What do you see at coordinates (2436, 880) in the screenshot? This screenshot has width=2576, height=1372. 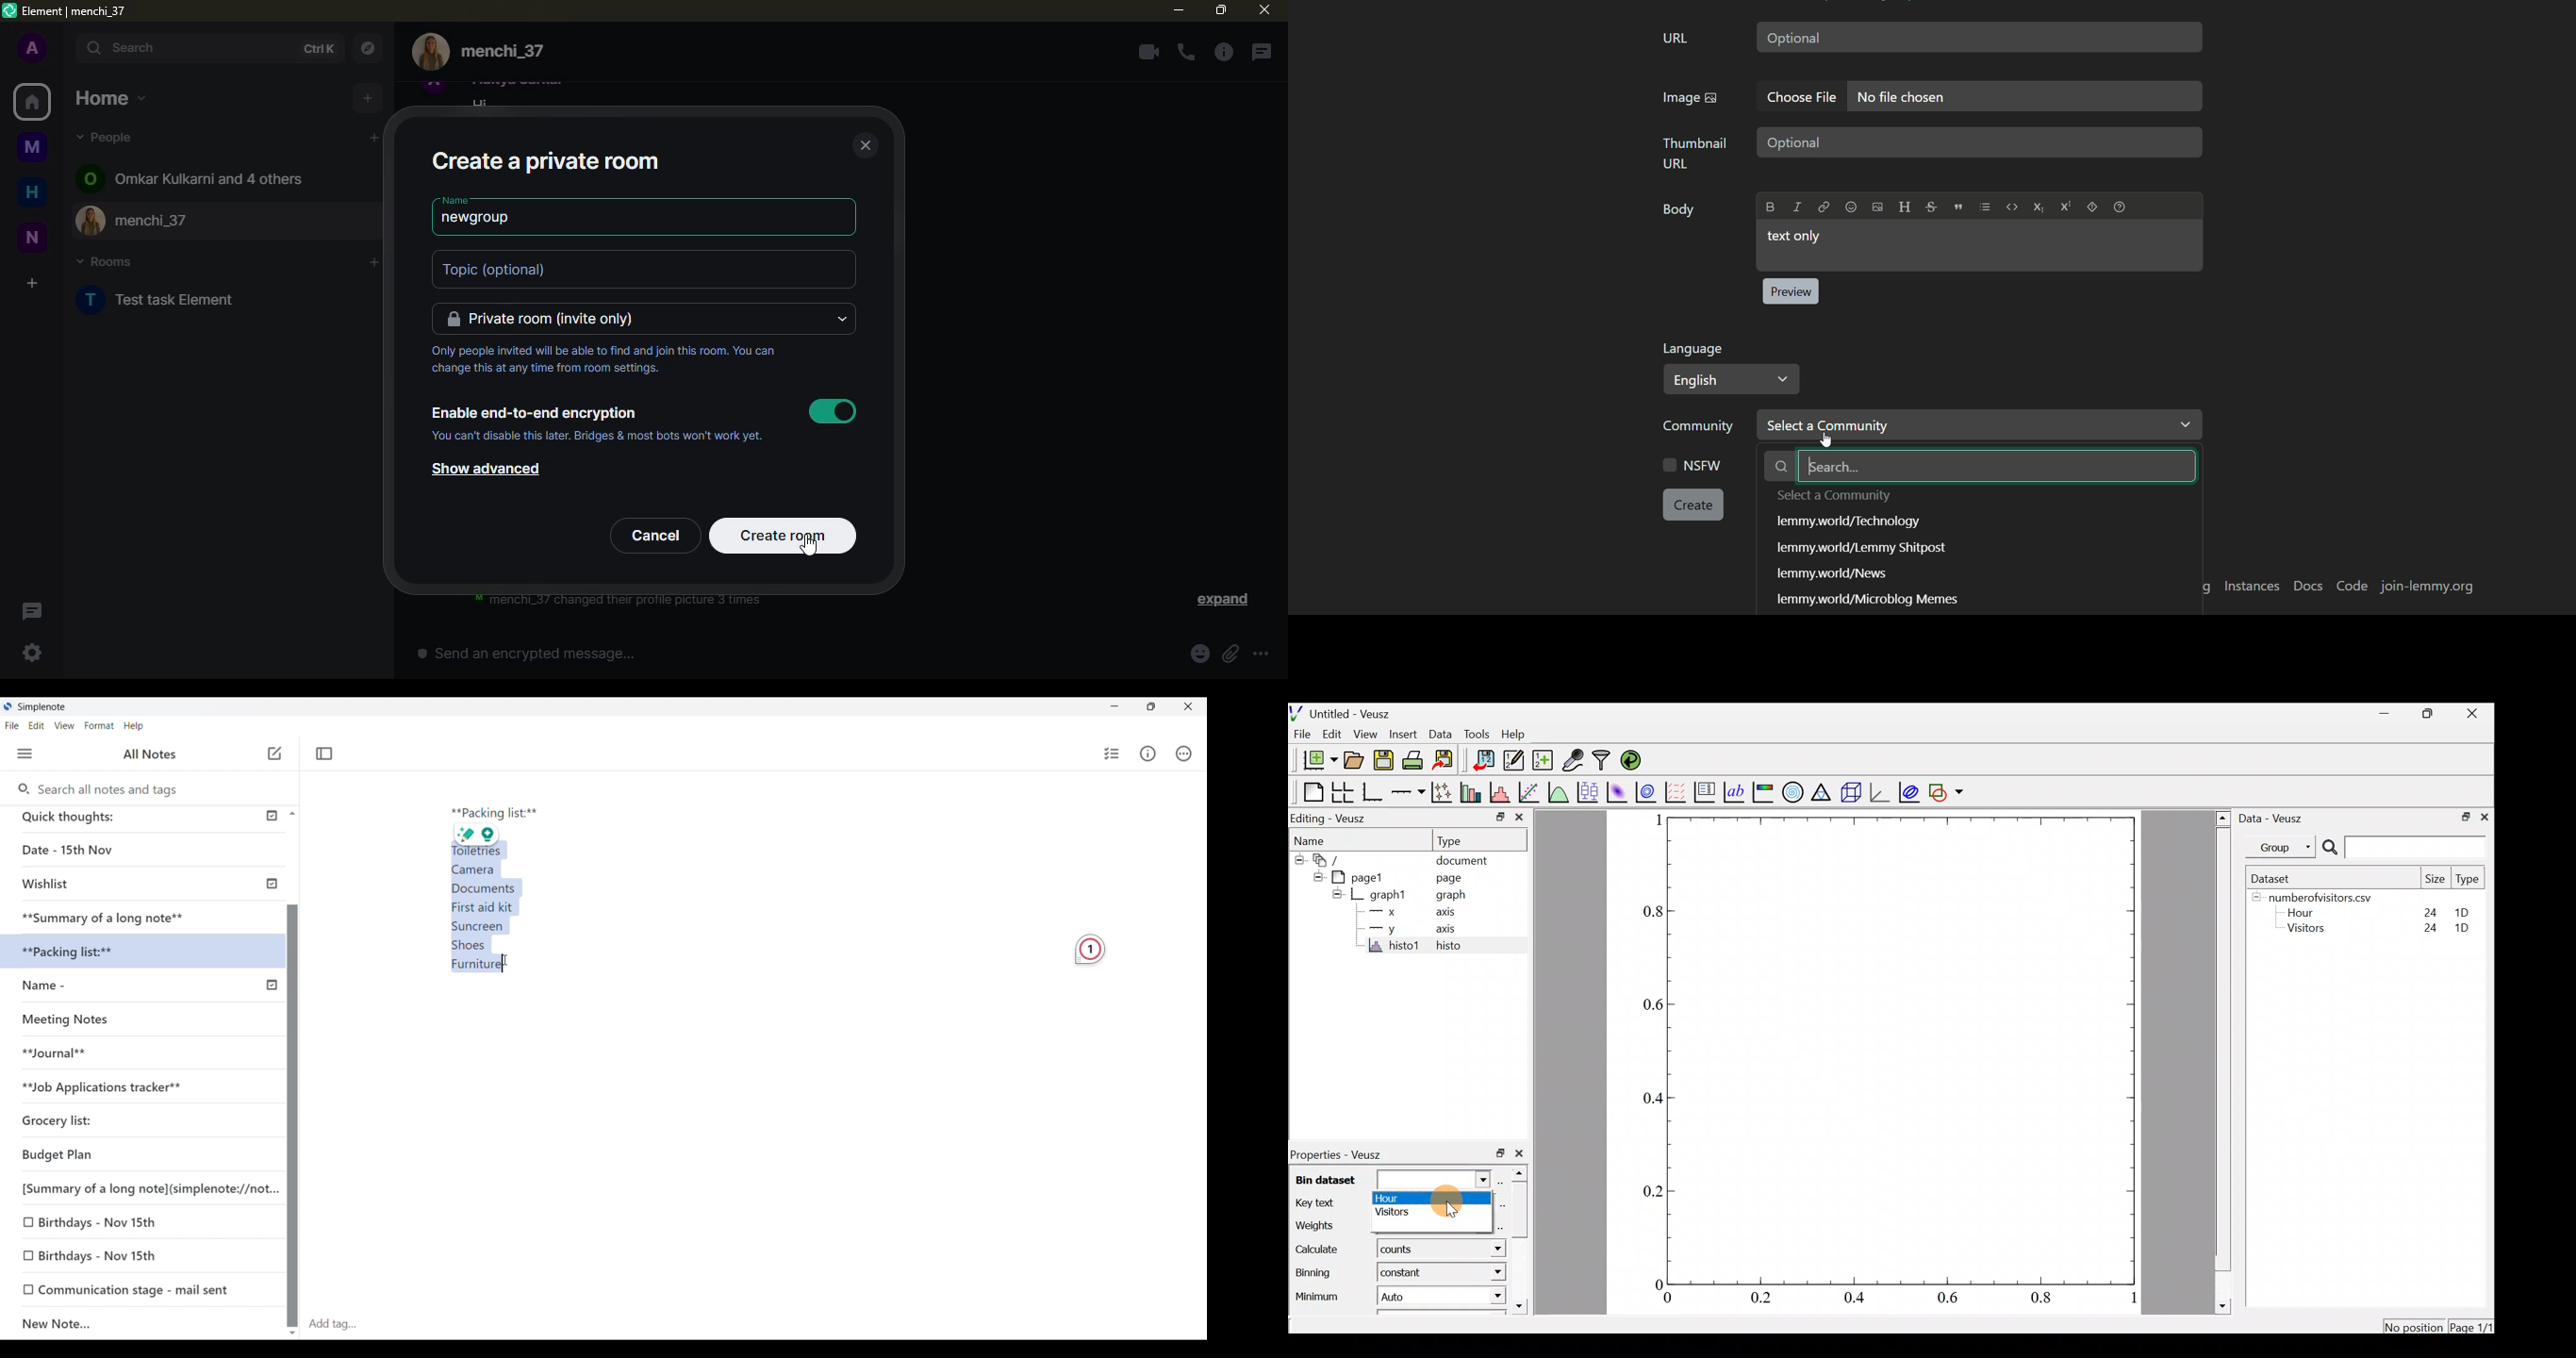 I see `Size` at bounding box center [2436, 880].